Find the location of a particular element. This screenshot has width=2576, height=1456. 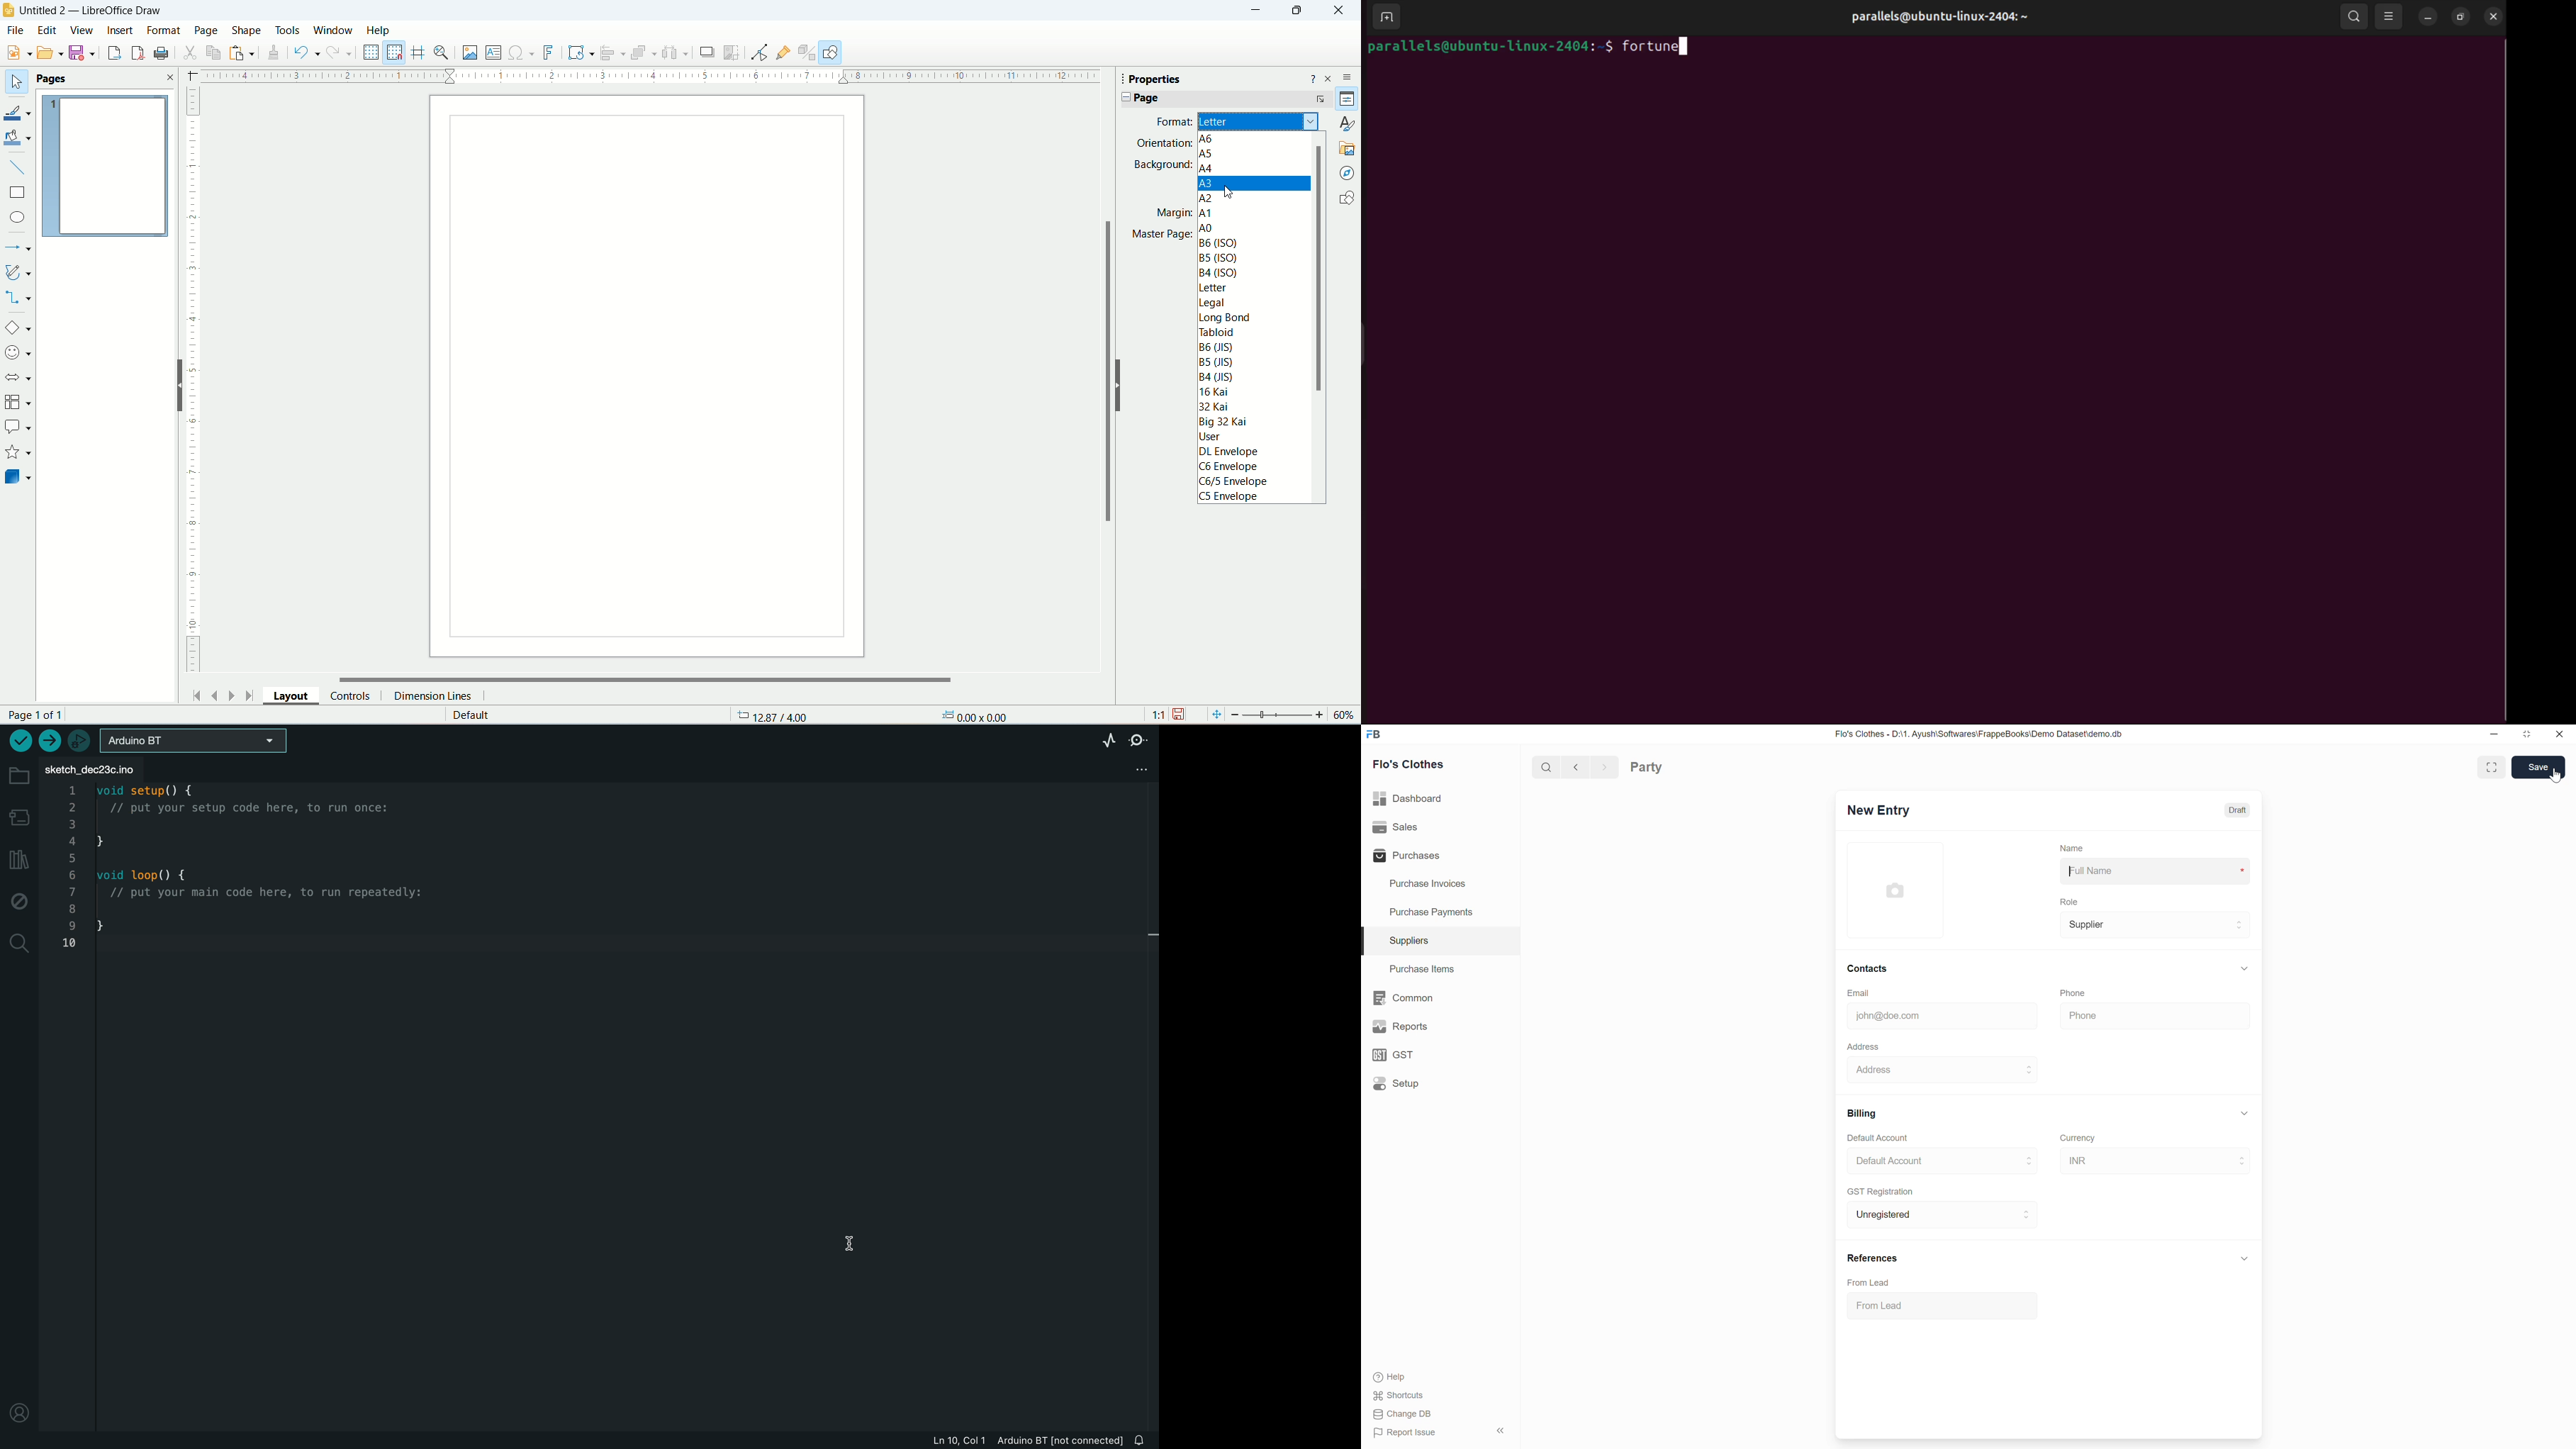

legal is located at coordinates (1214, 303).